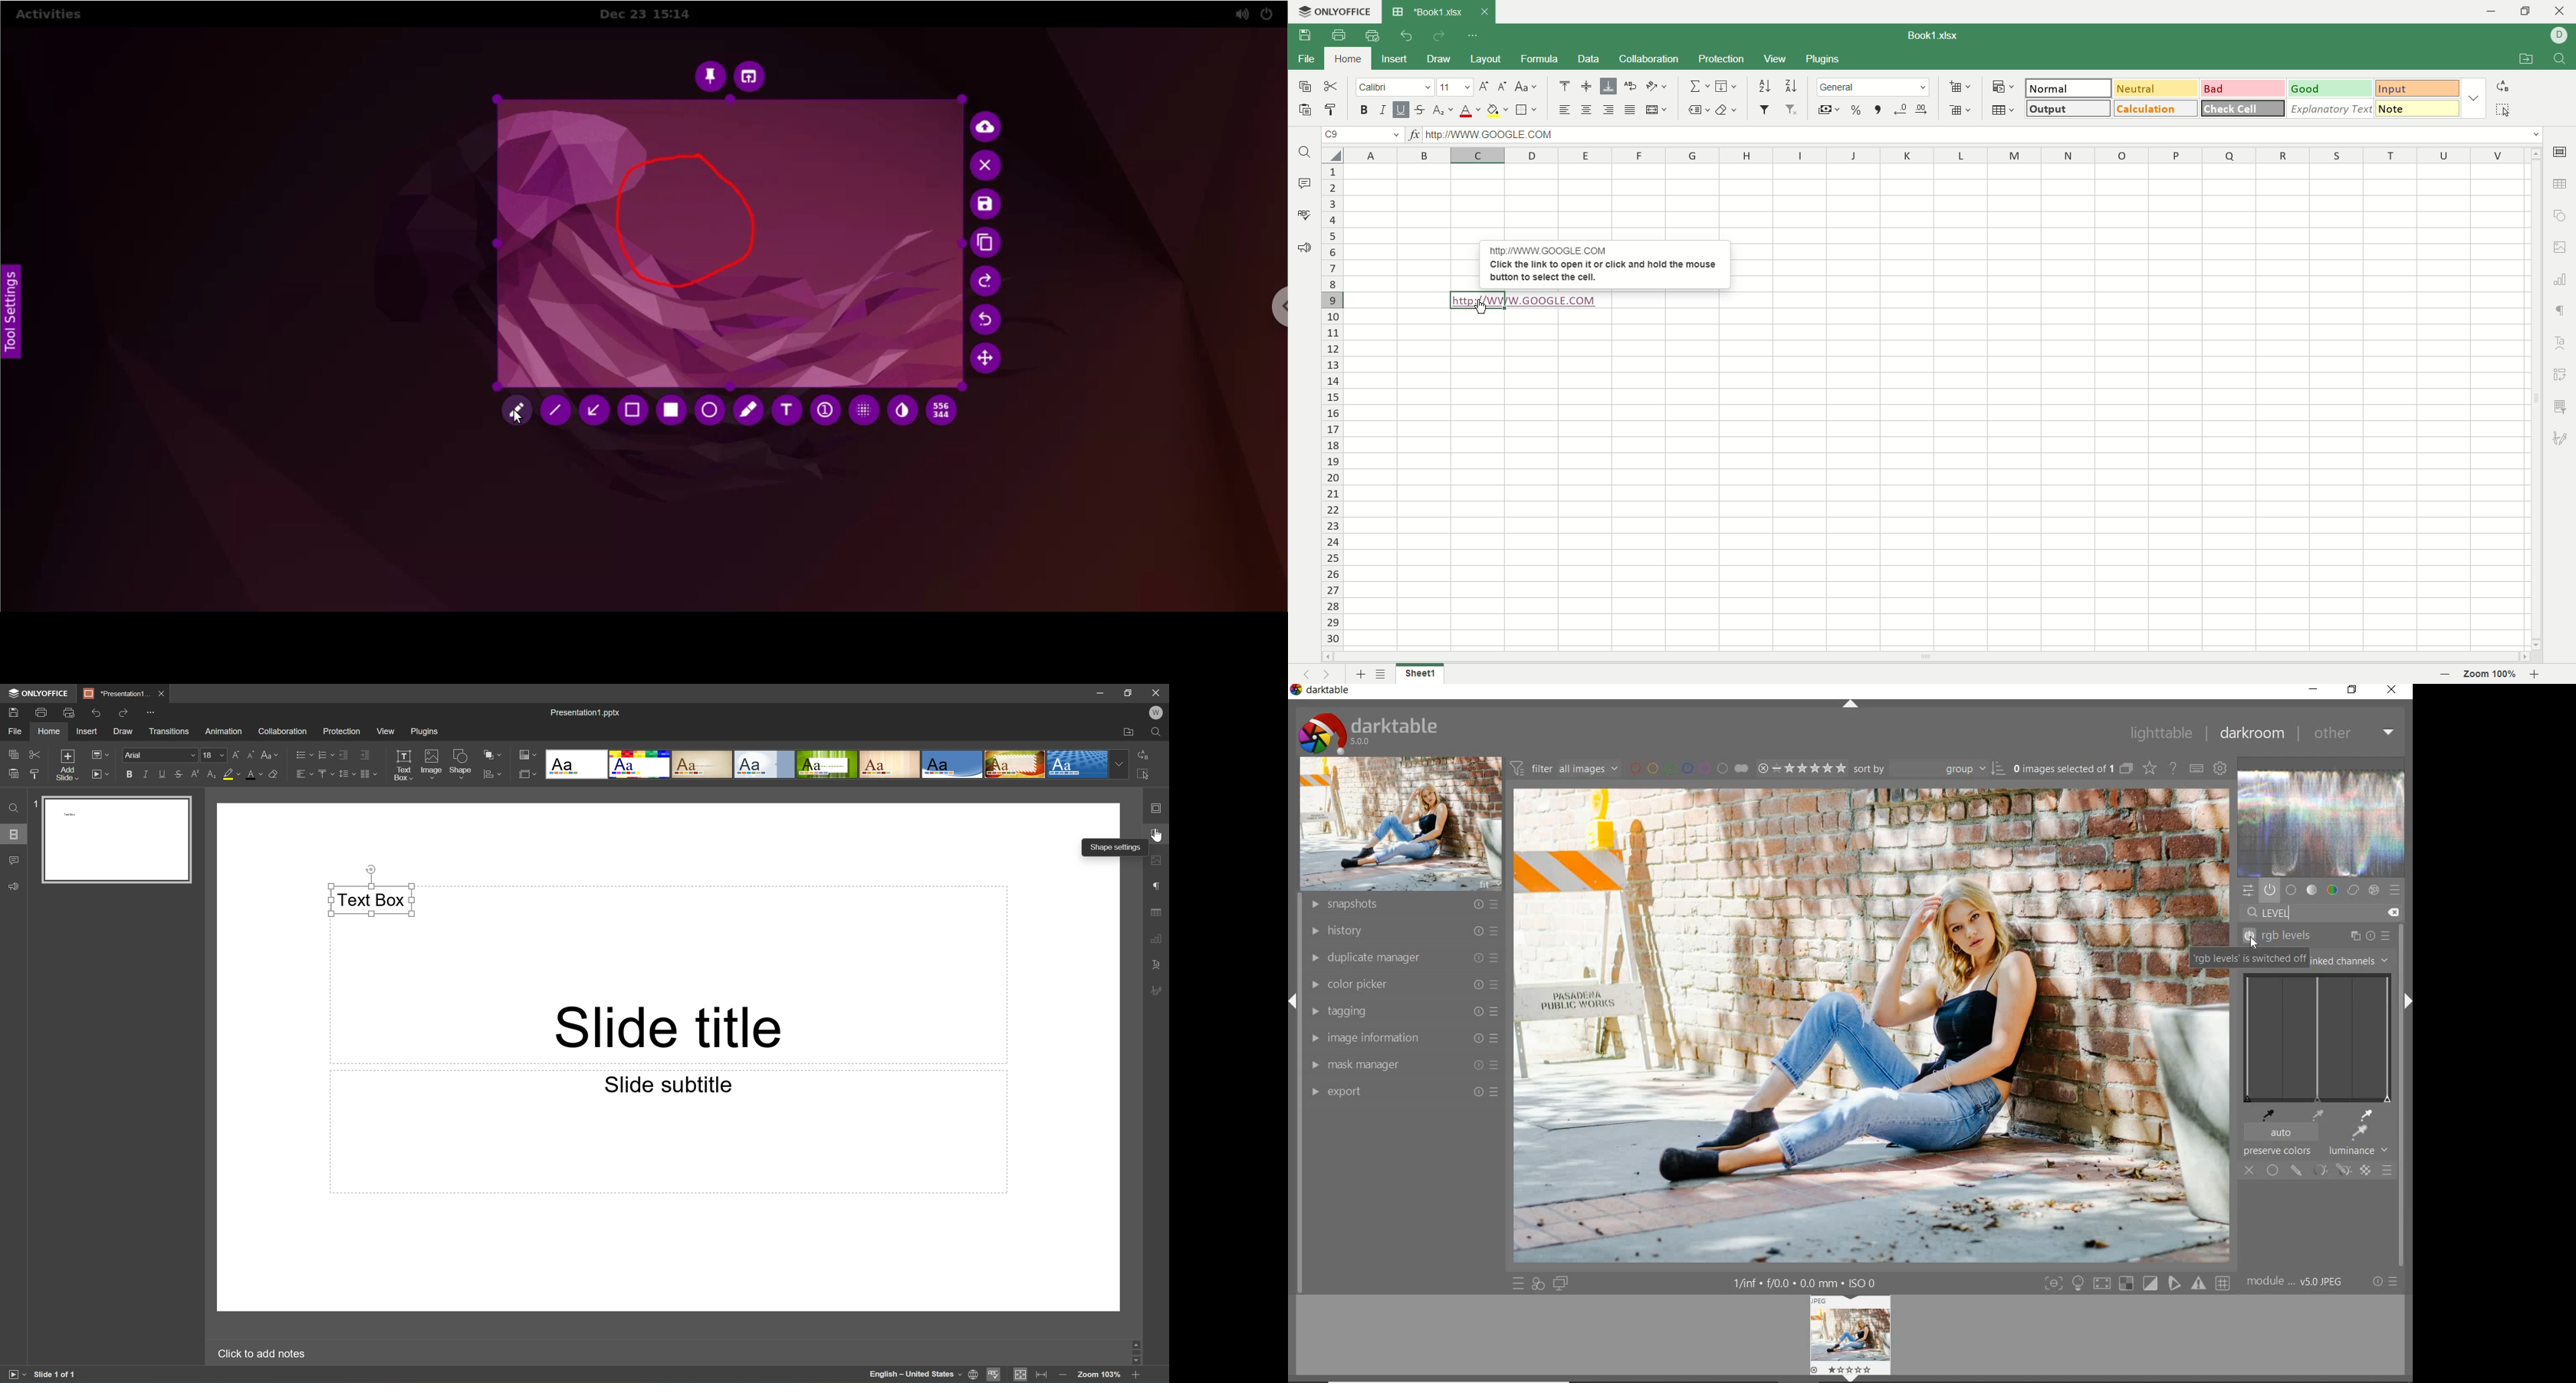  I want to click on Highlight color, so click(230, 774).